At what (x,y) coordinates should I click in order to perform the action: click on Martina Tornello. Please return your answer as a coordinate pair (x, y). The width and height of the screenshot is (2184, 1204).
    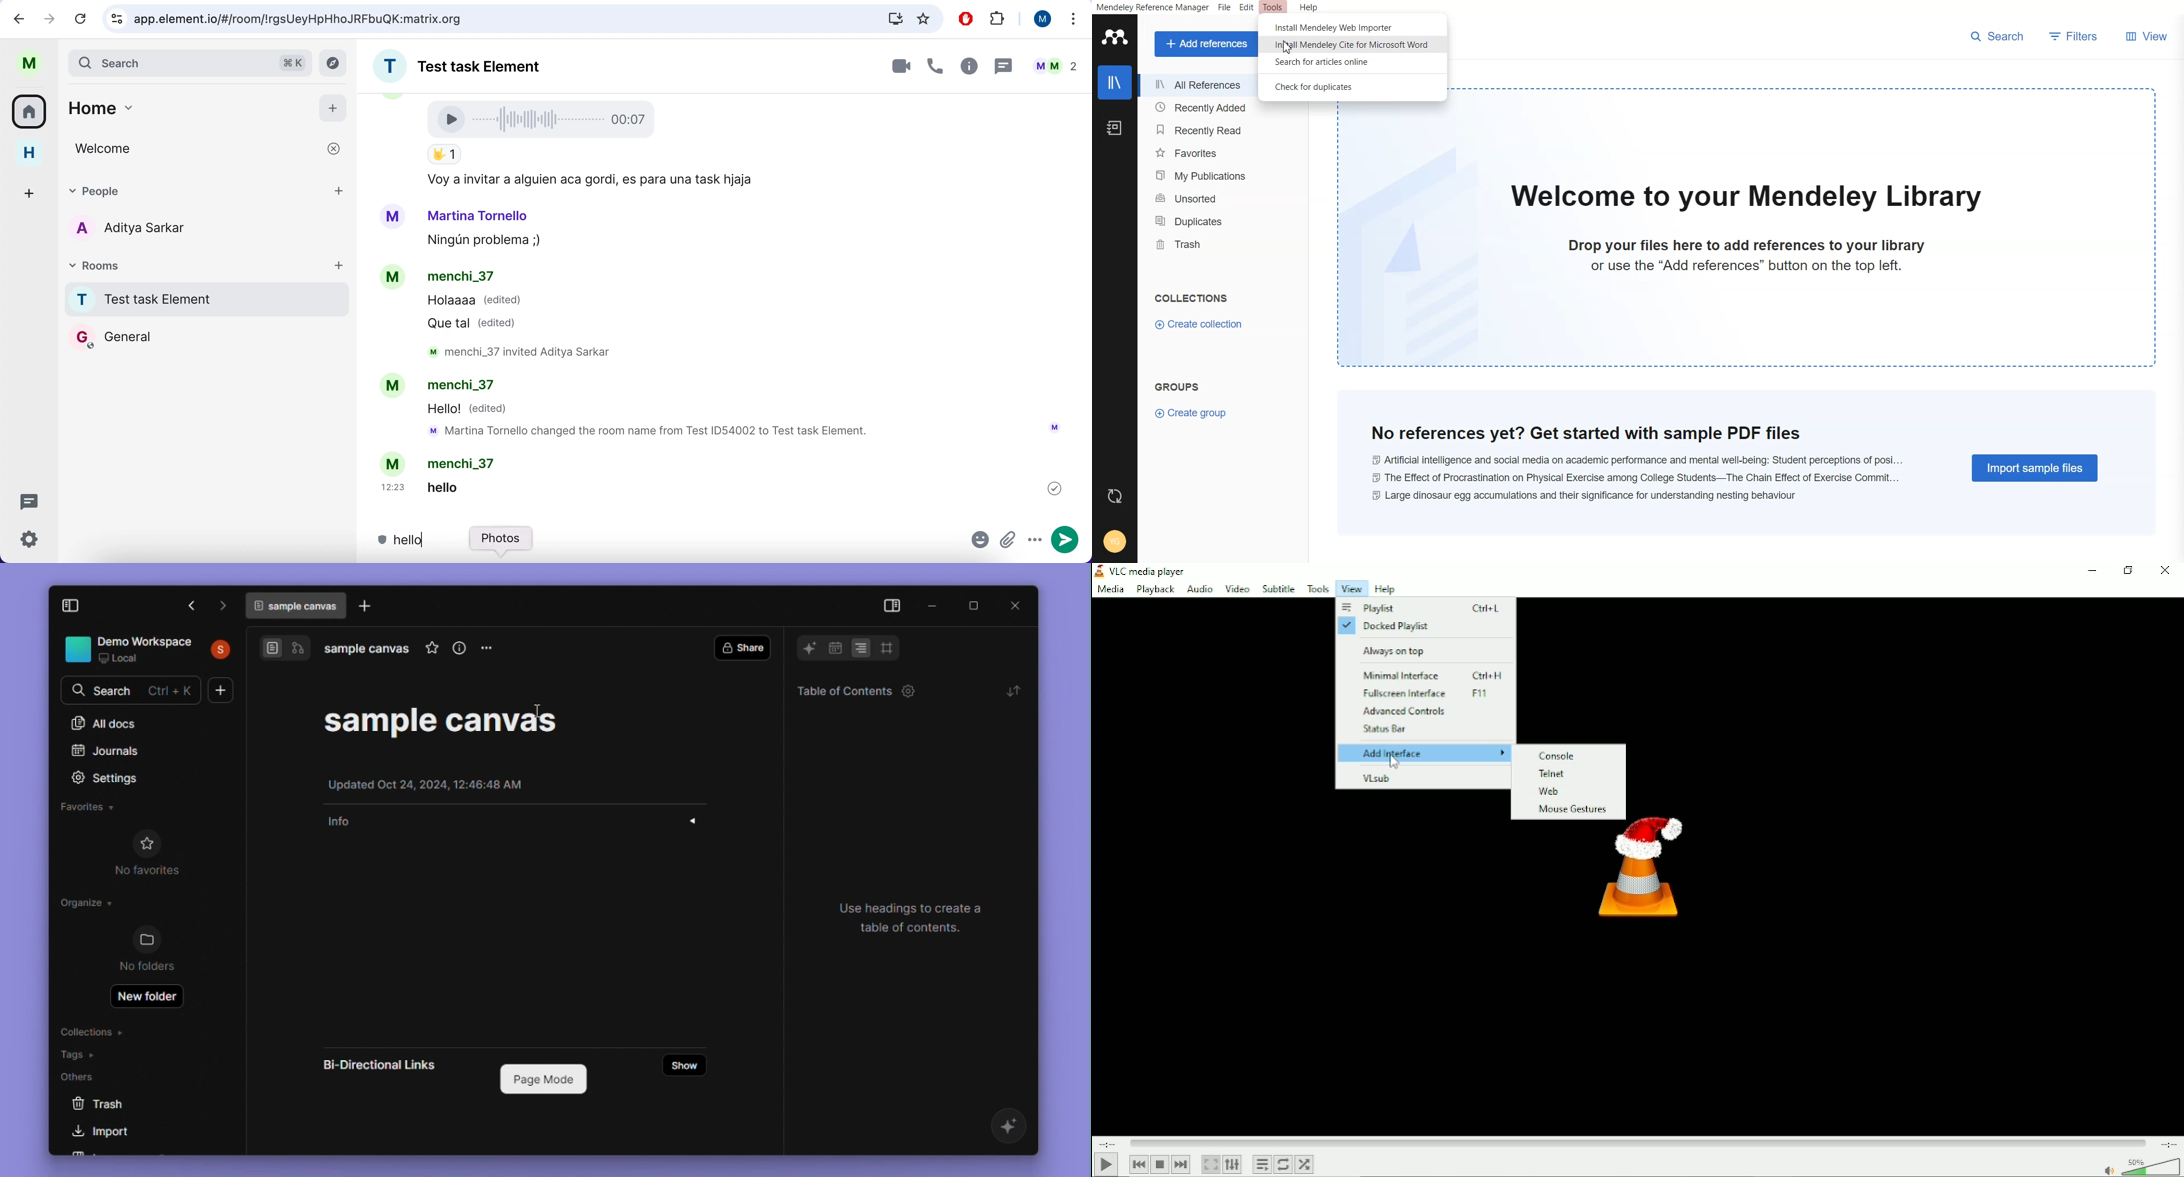
    Looking at the image, I should click on (478, 215).